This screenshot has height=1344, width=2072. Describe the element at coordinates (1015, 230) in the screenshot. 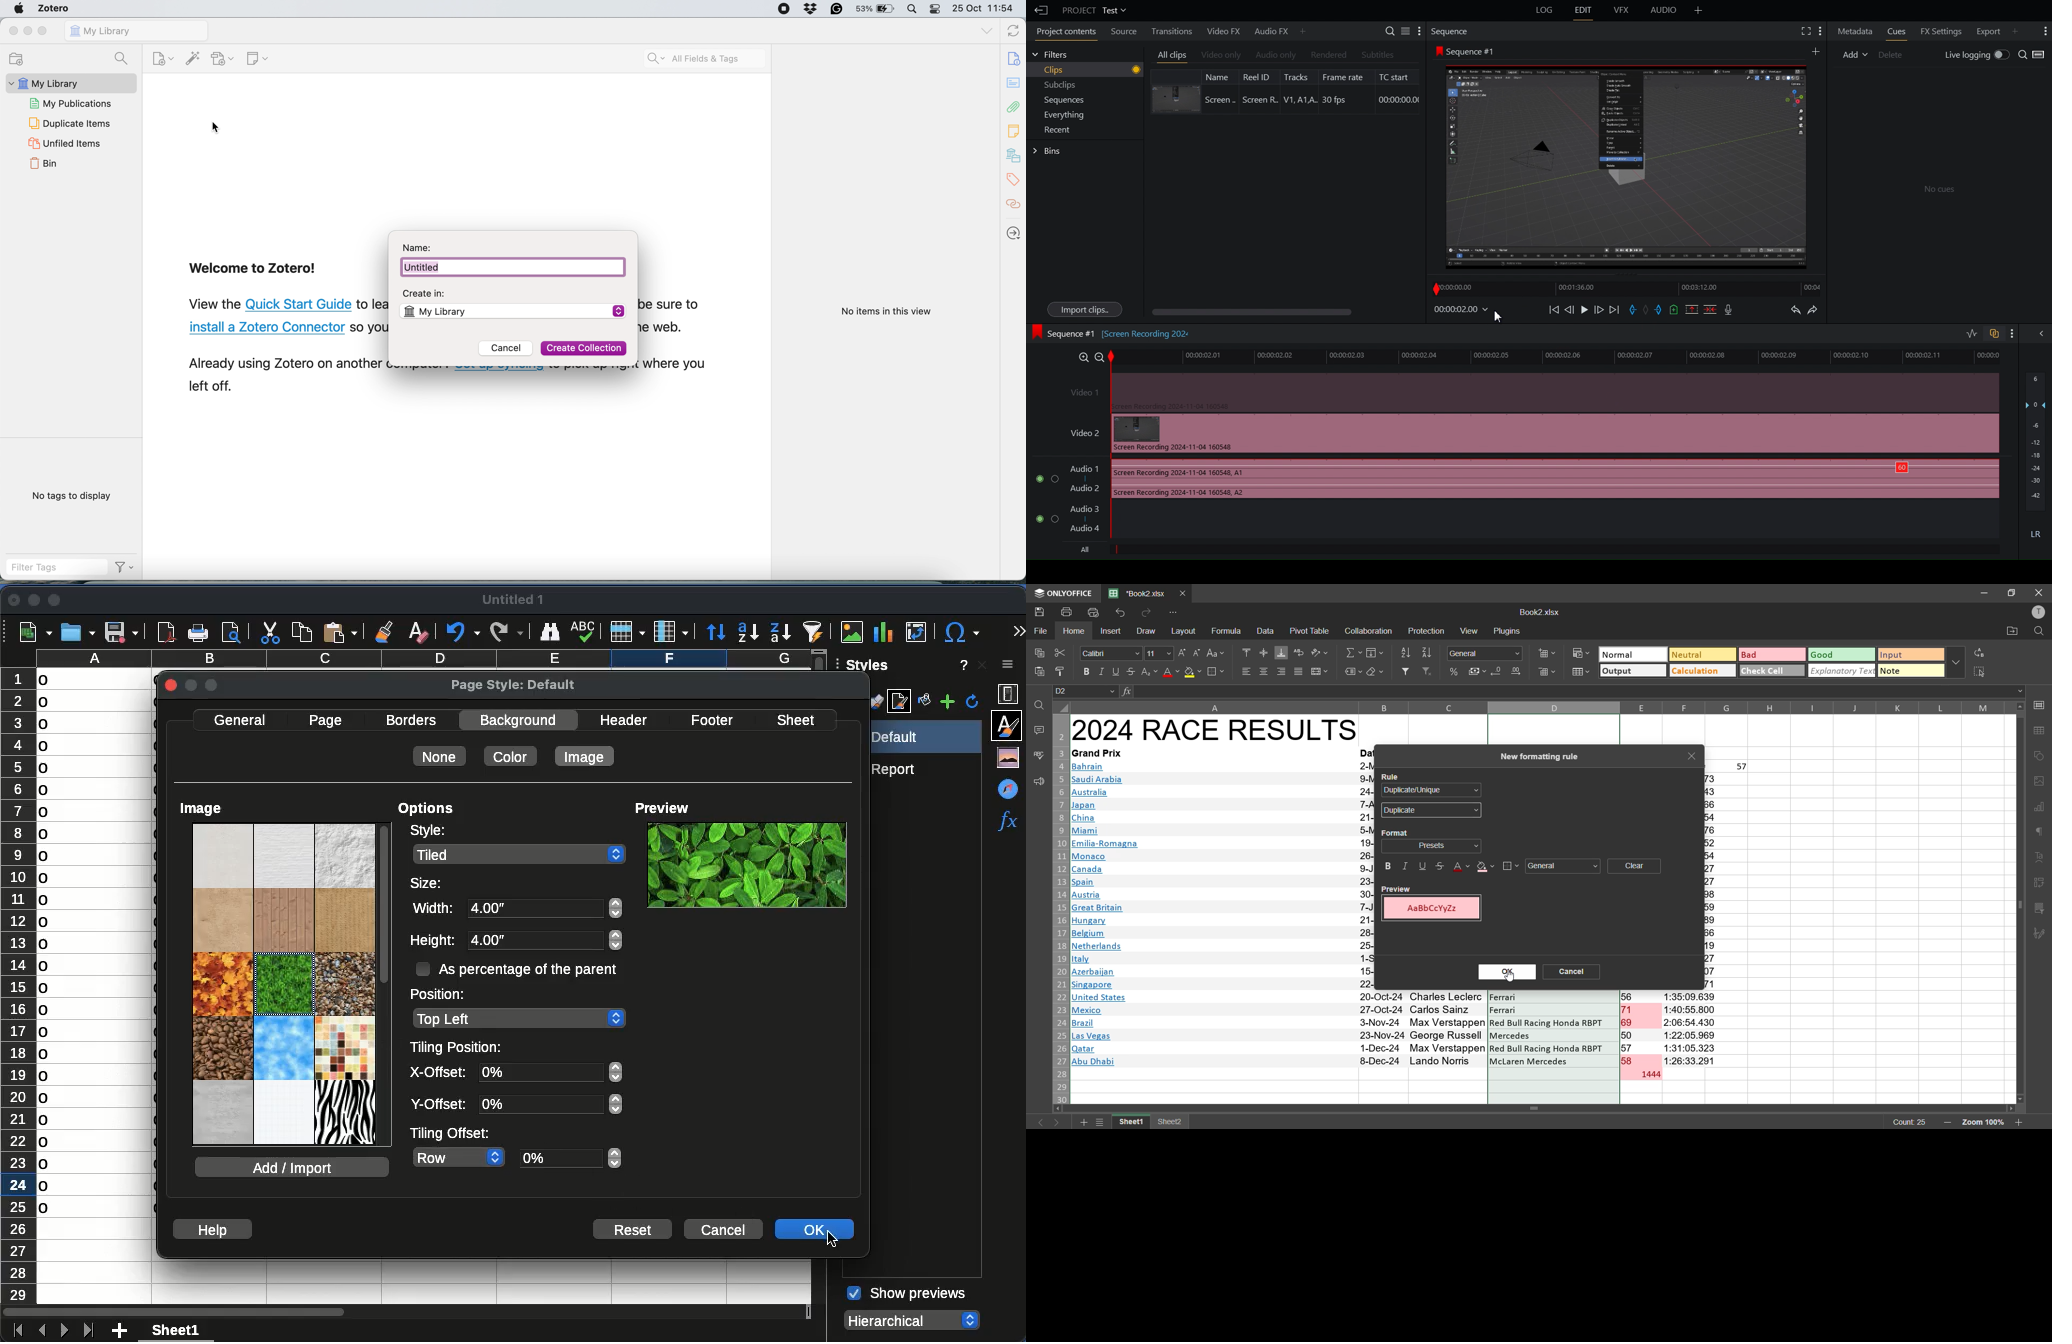

I see `locate` at that location.